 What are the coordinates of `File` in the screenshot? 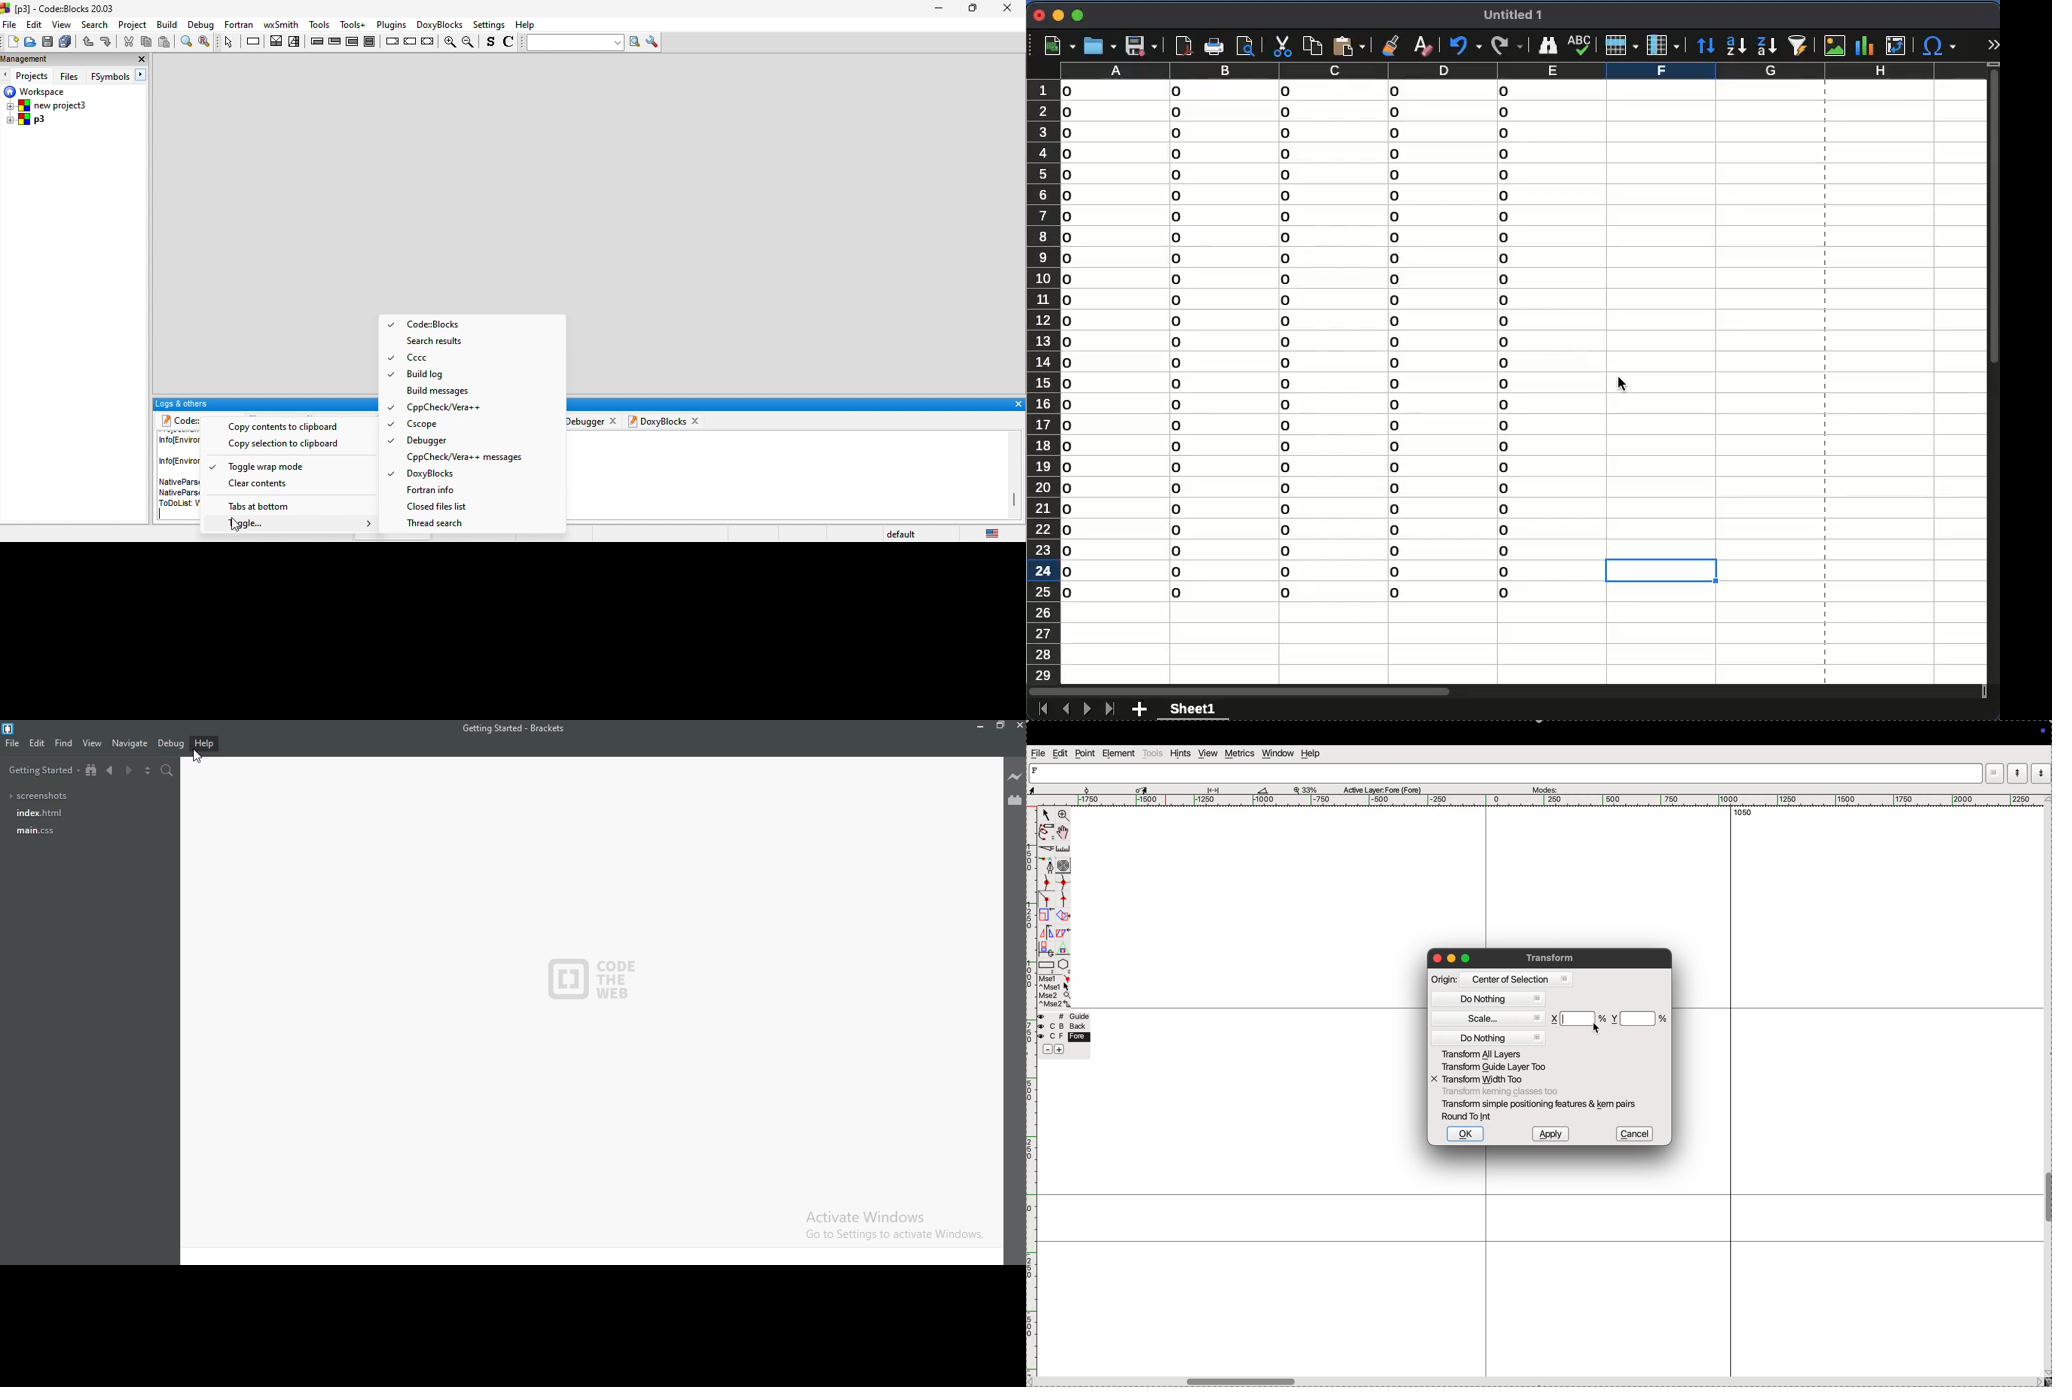 It's located at (11, 744).